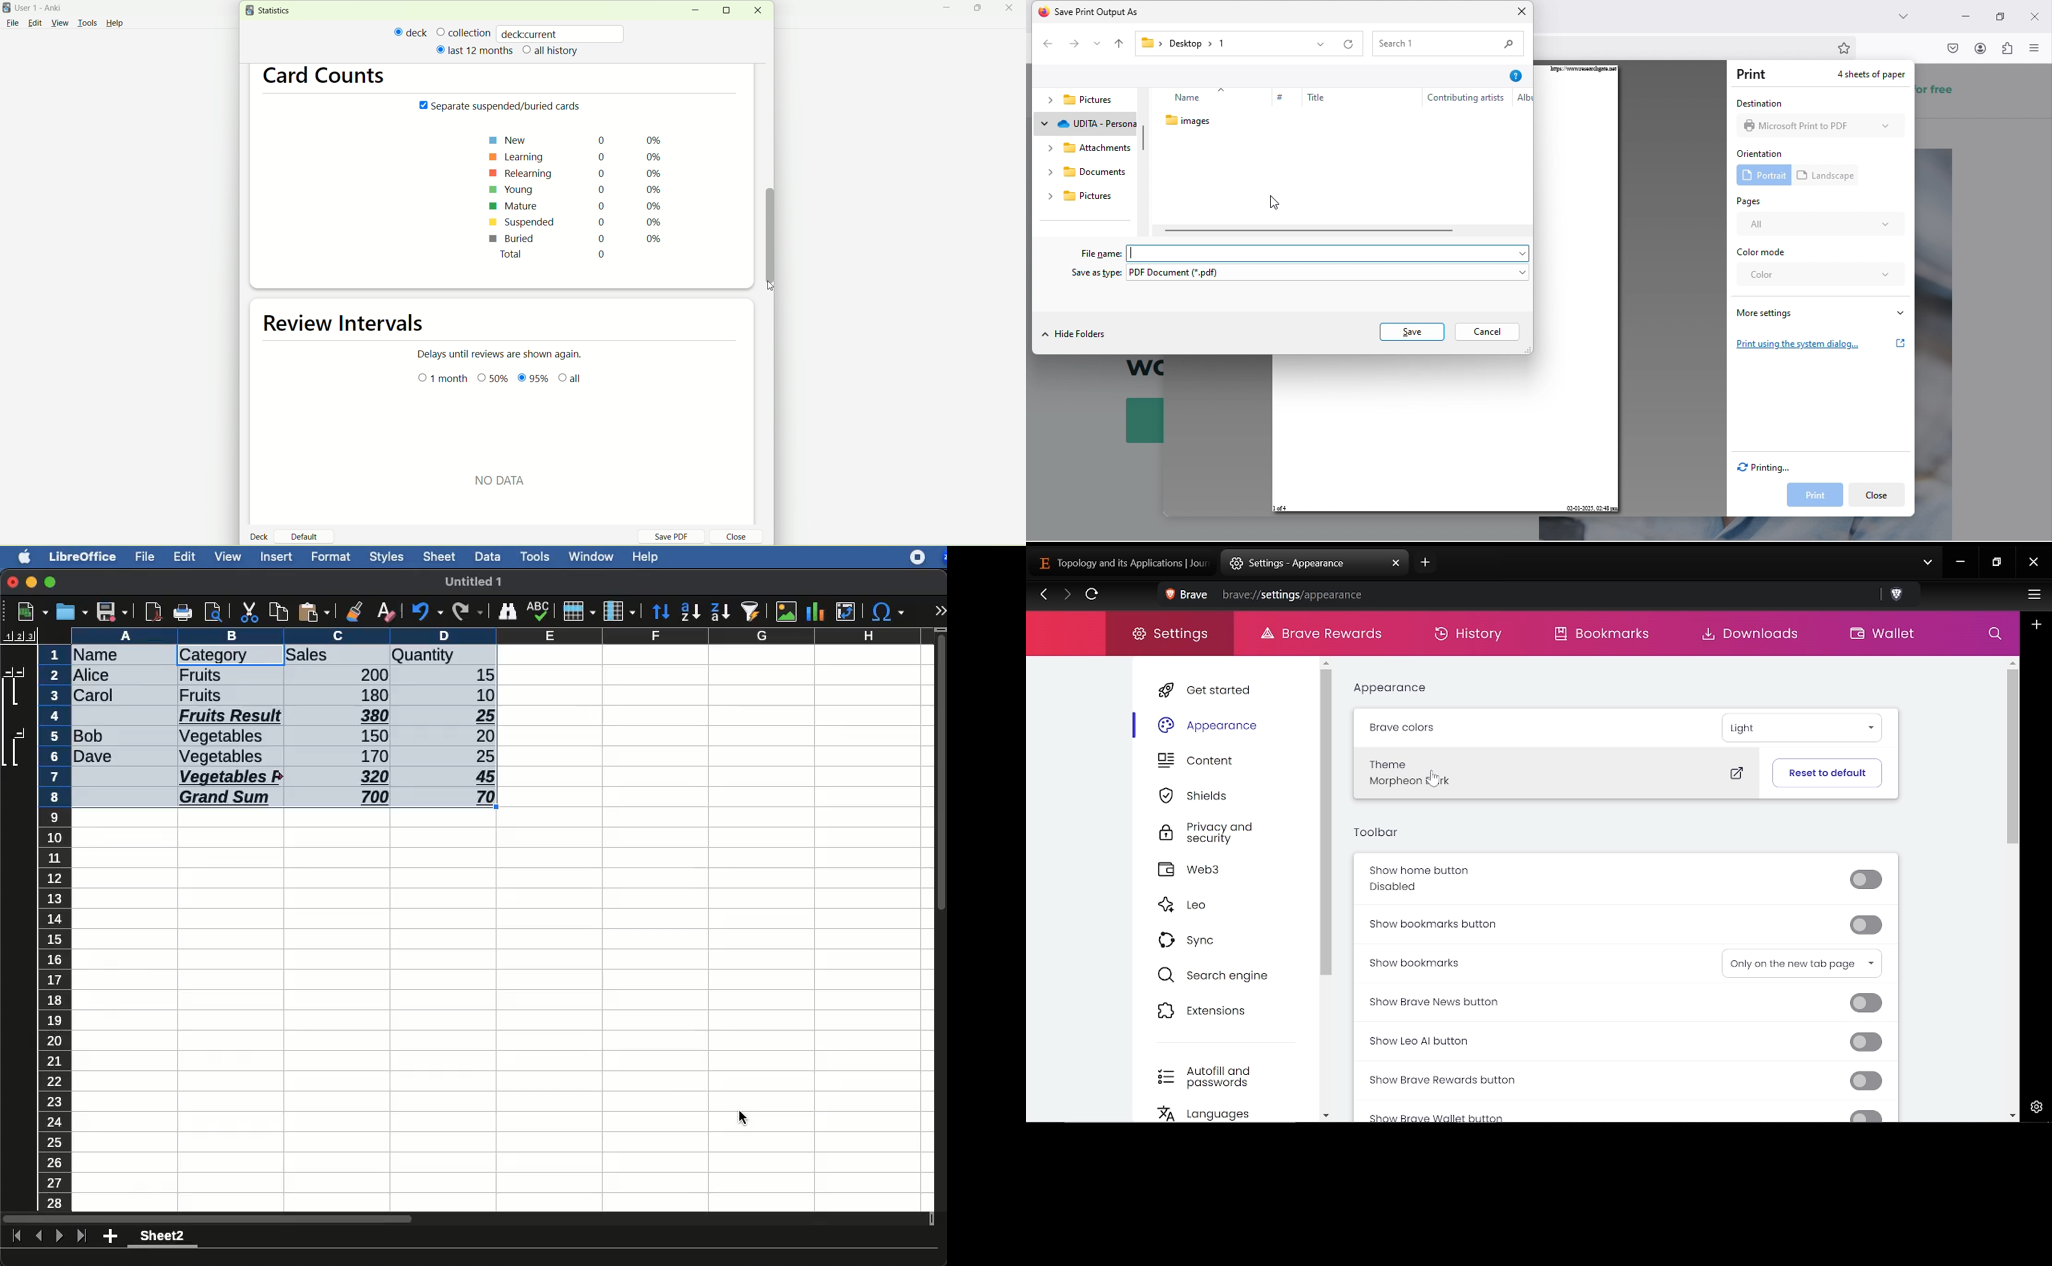 The height and width of the screenshot is (1288, 2072). Describe the element at coordinates (87, 24) in the screenshot. I see `tools` at that location.